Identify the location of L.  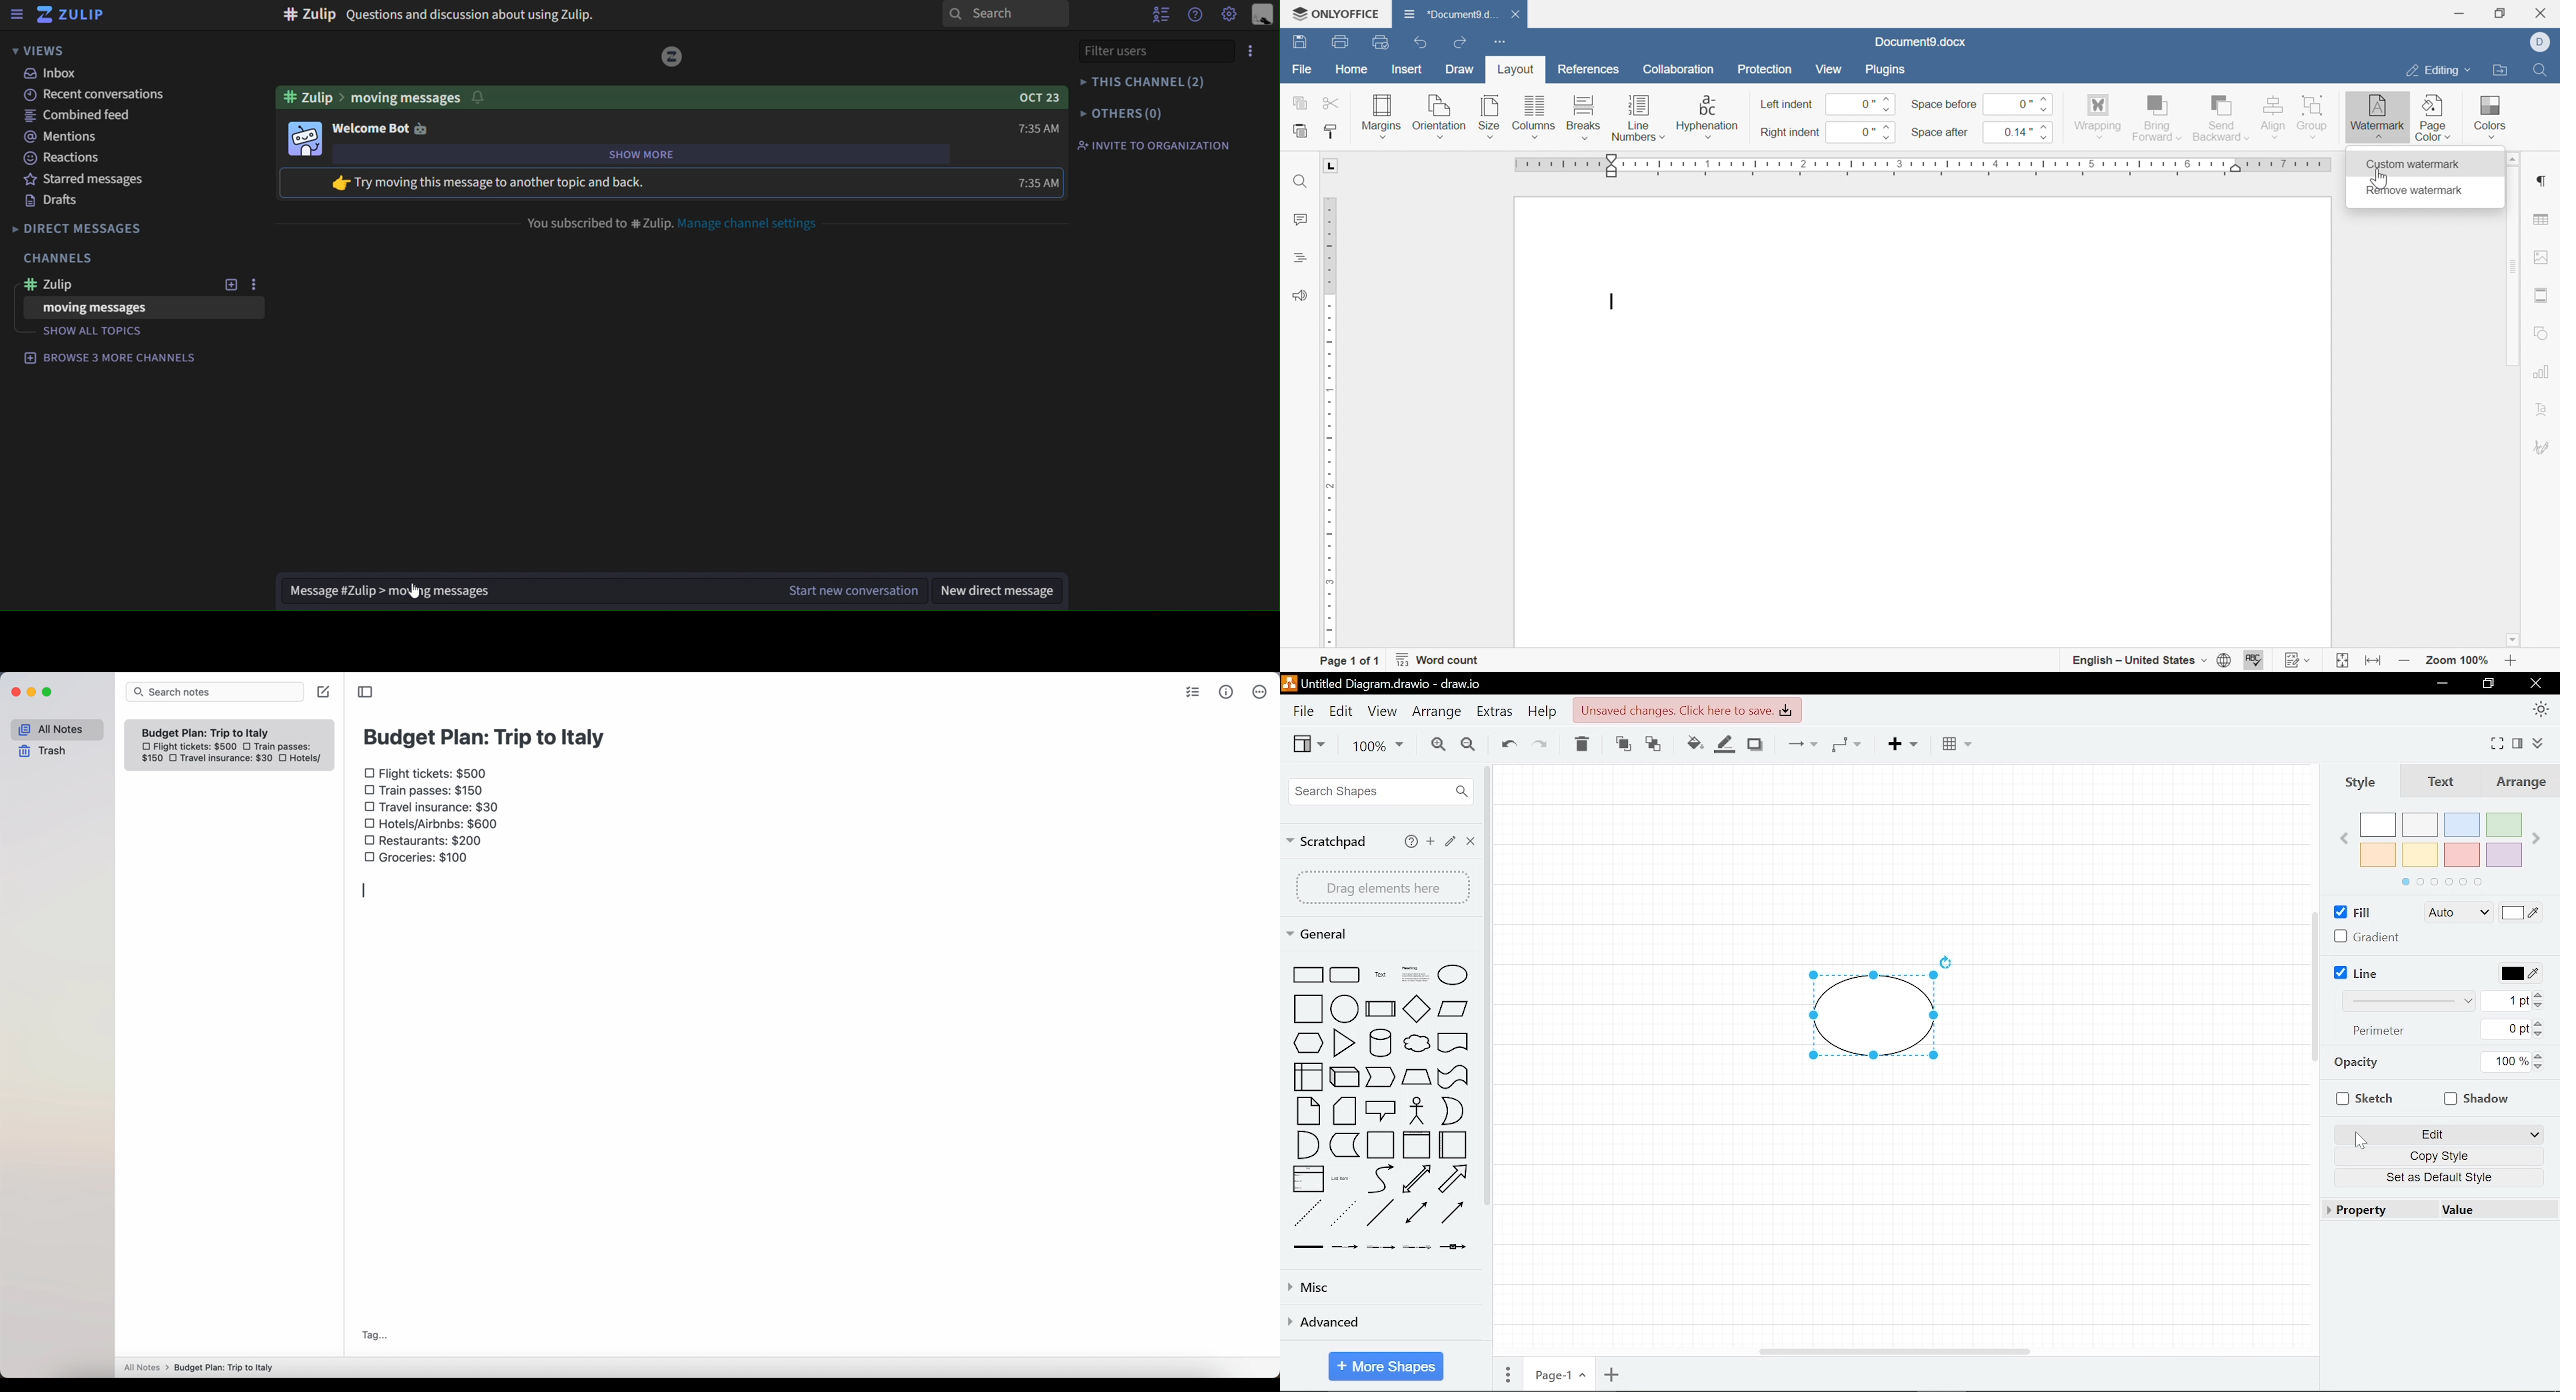
(1333, 165).